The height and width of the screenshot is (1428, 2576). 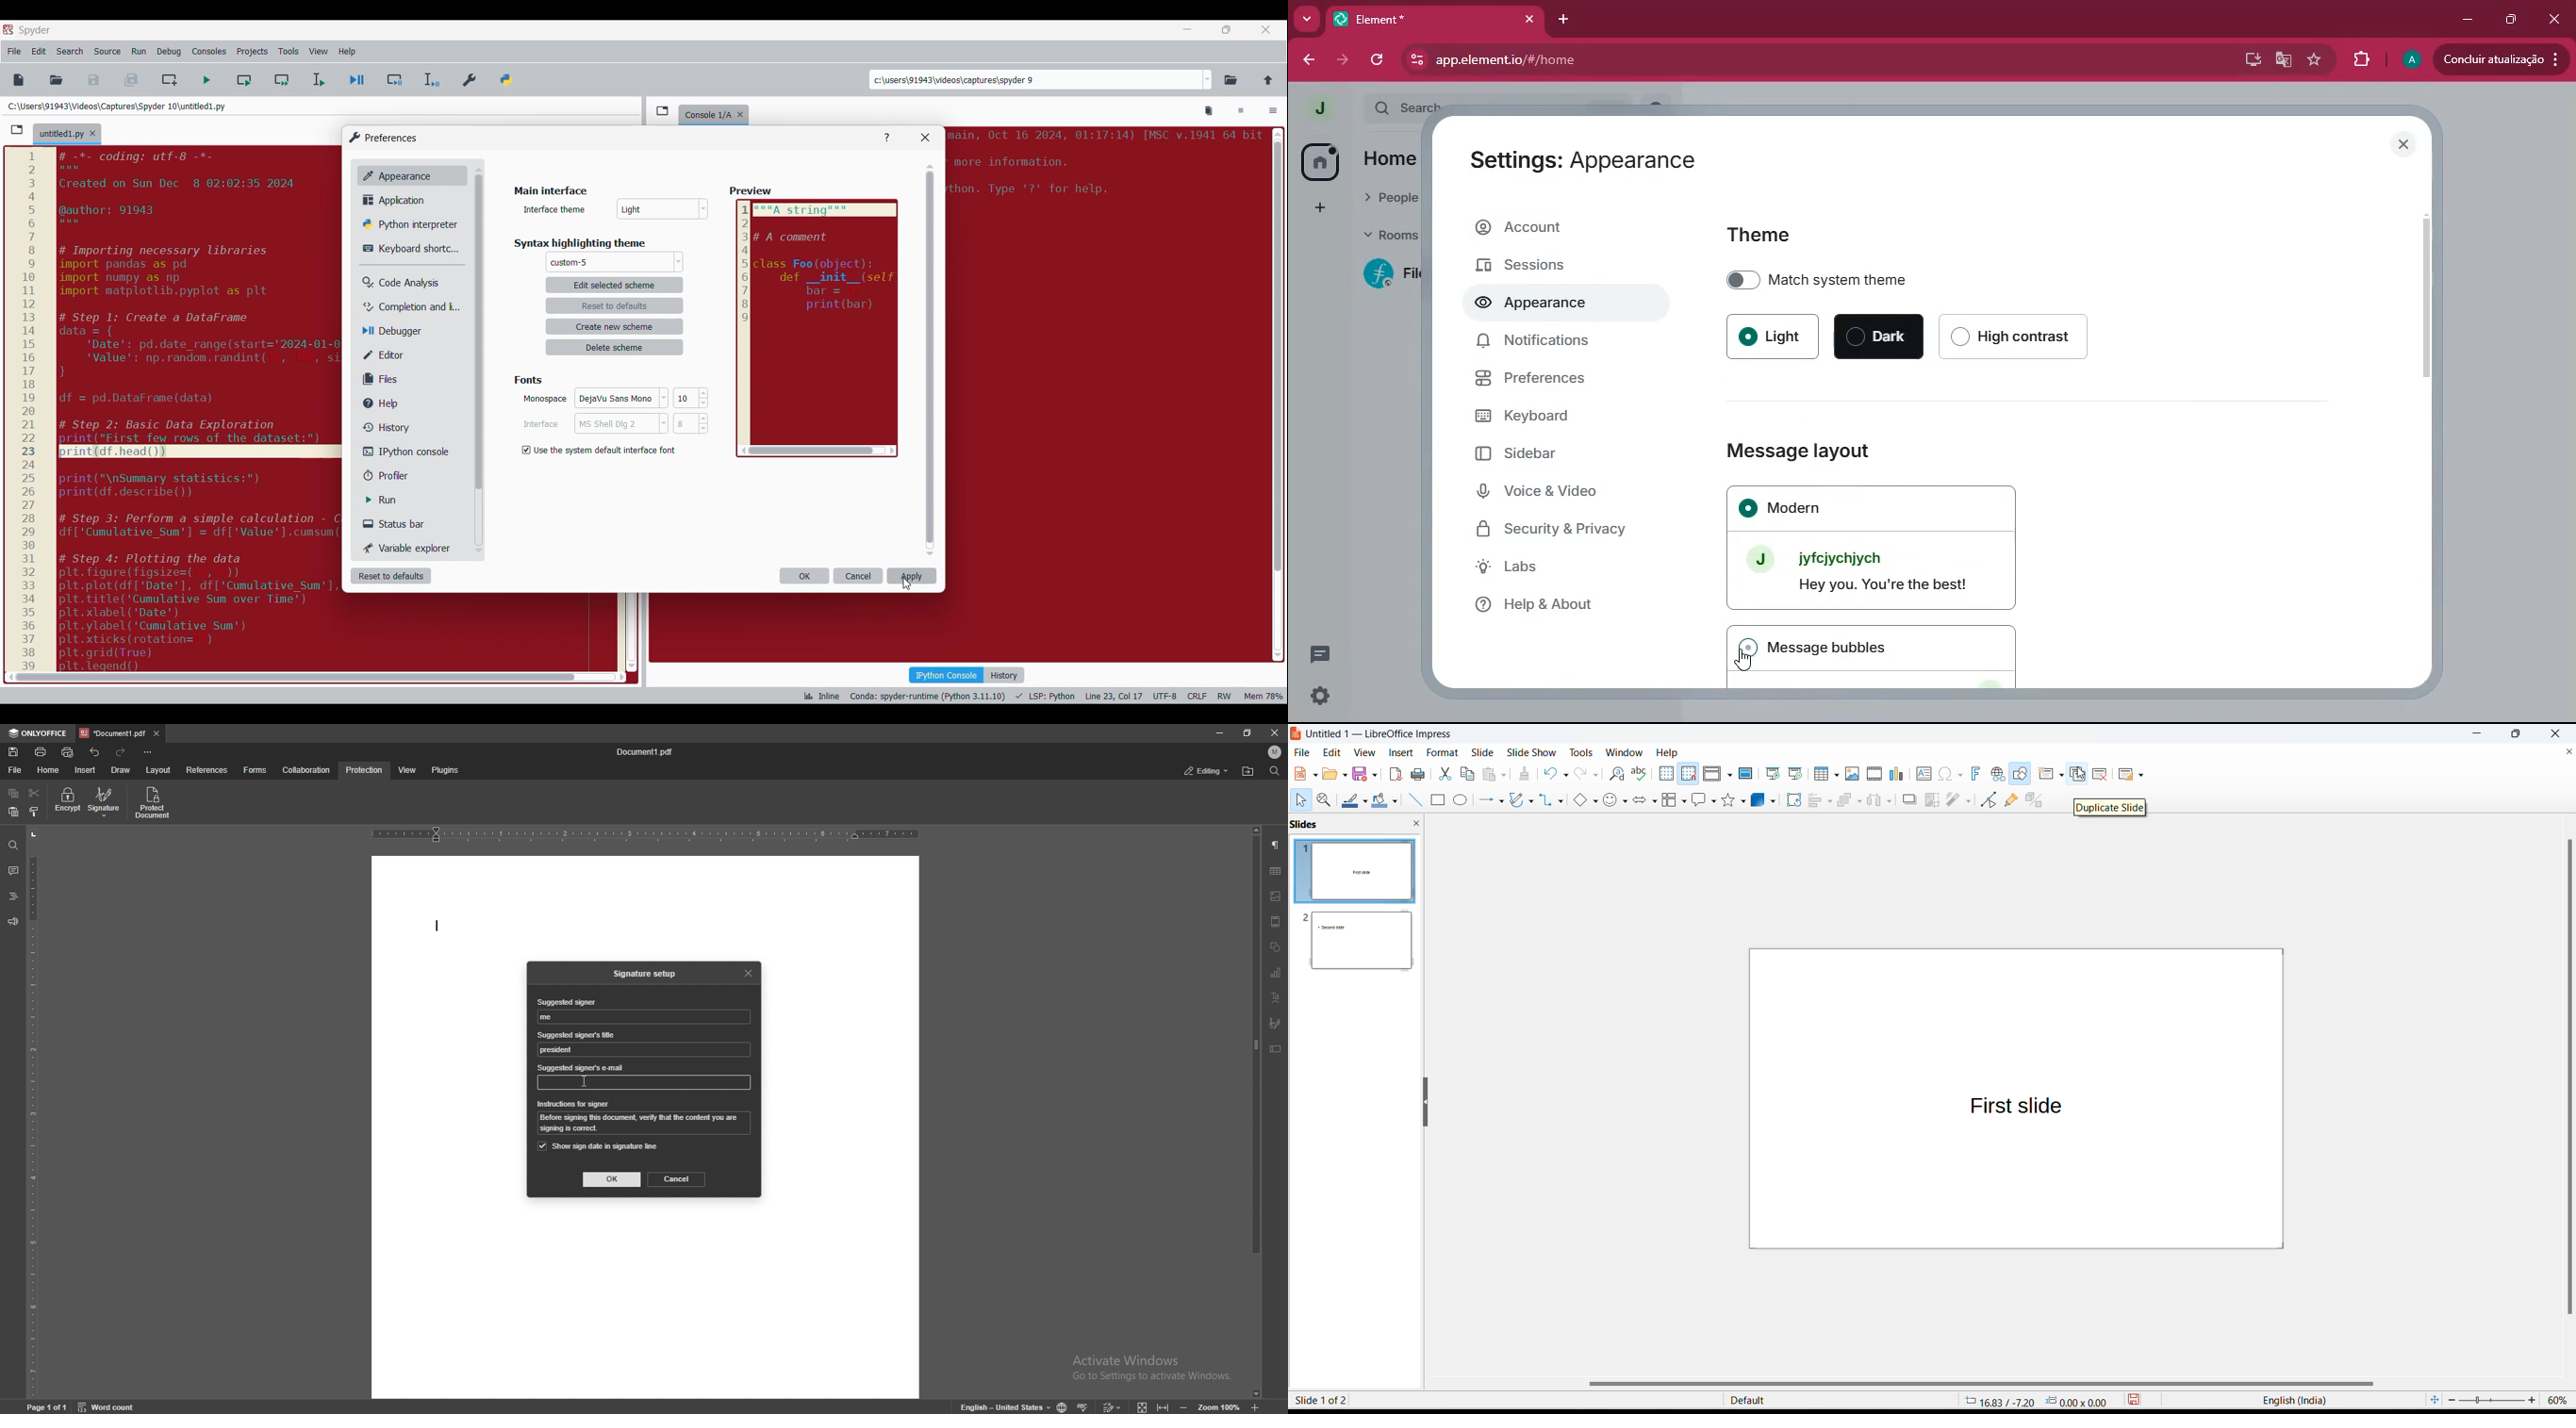 What do you see at coordinates (95, 80) in the screenshot?
I see `Save file` at bounding box center [95, 80].